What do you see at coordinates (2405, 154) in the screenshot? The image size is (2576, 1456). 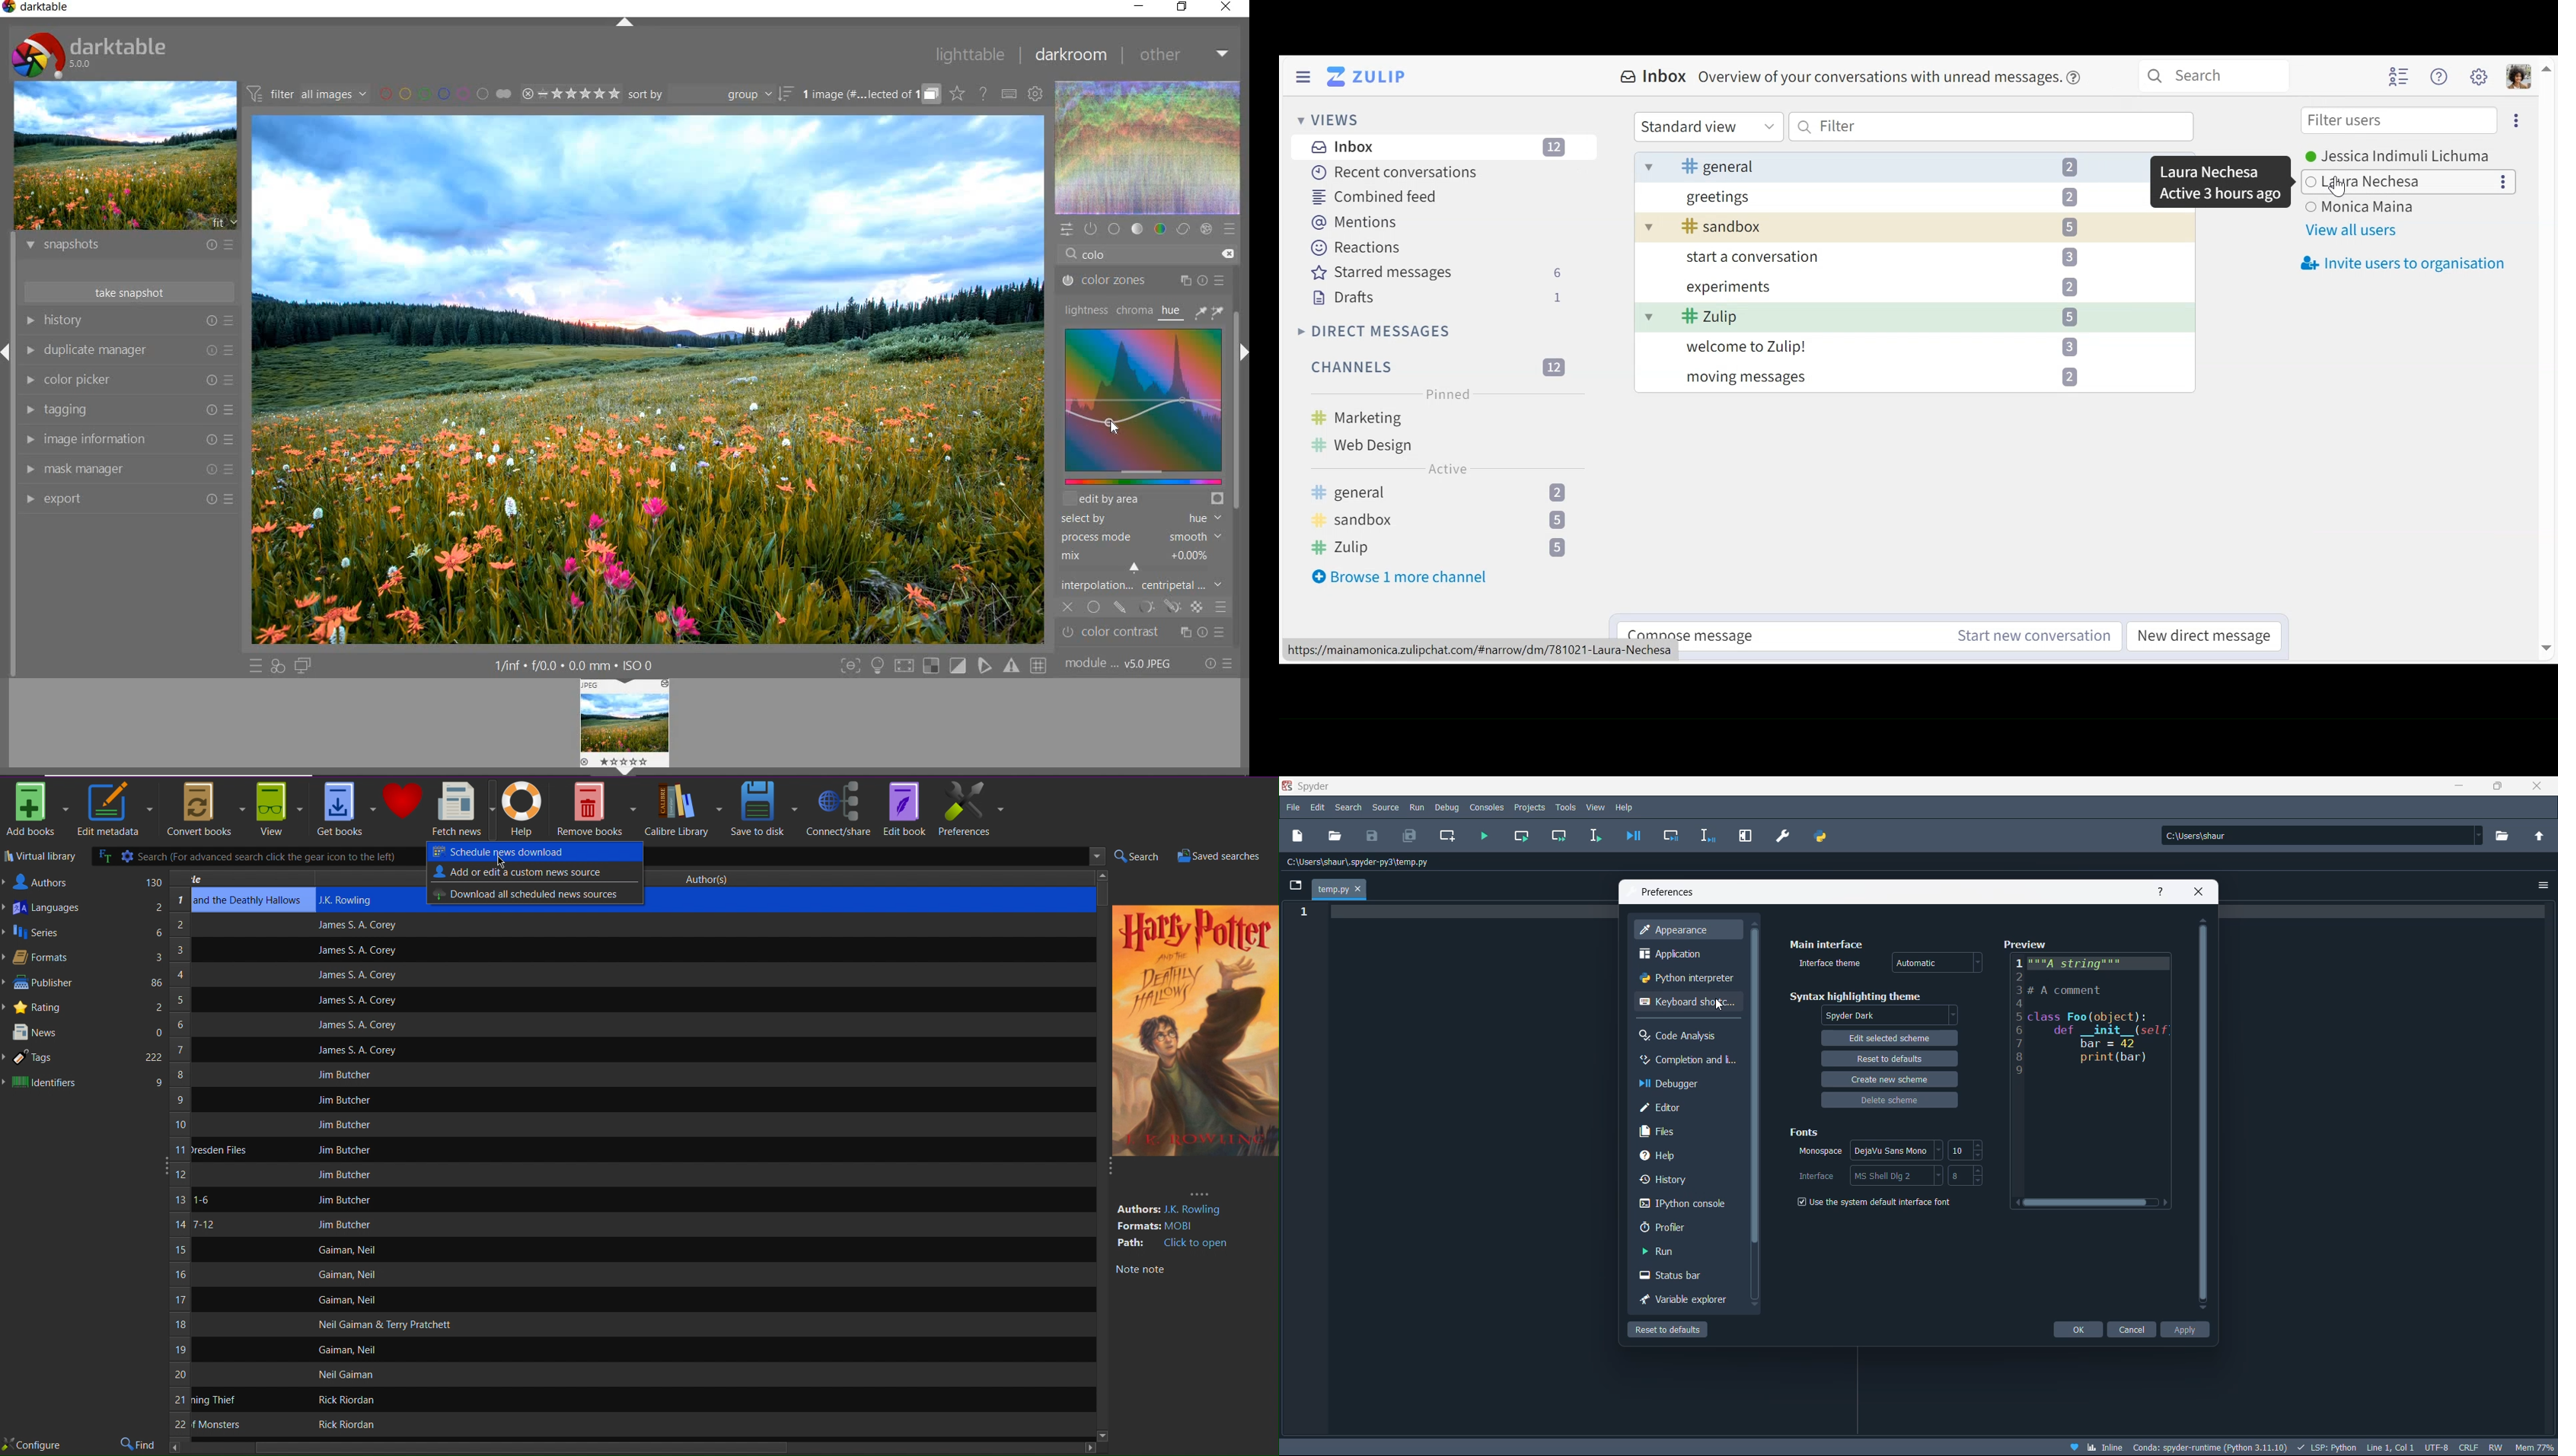 I see `Users` at bounding box center [2405, 154].